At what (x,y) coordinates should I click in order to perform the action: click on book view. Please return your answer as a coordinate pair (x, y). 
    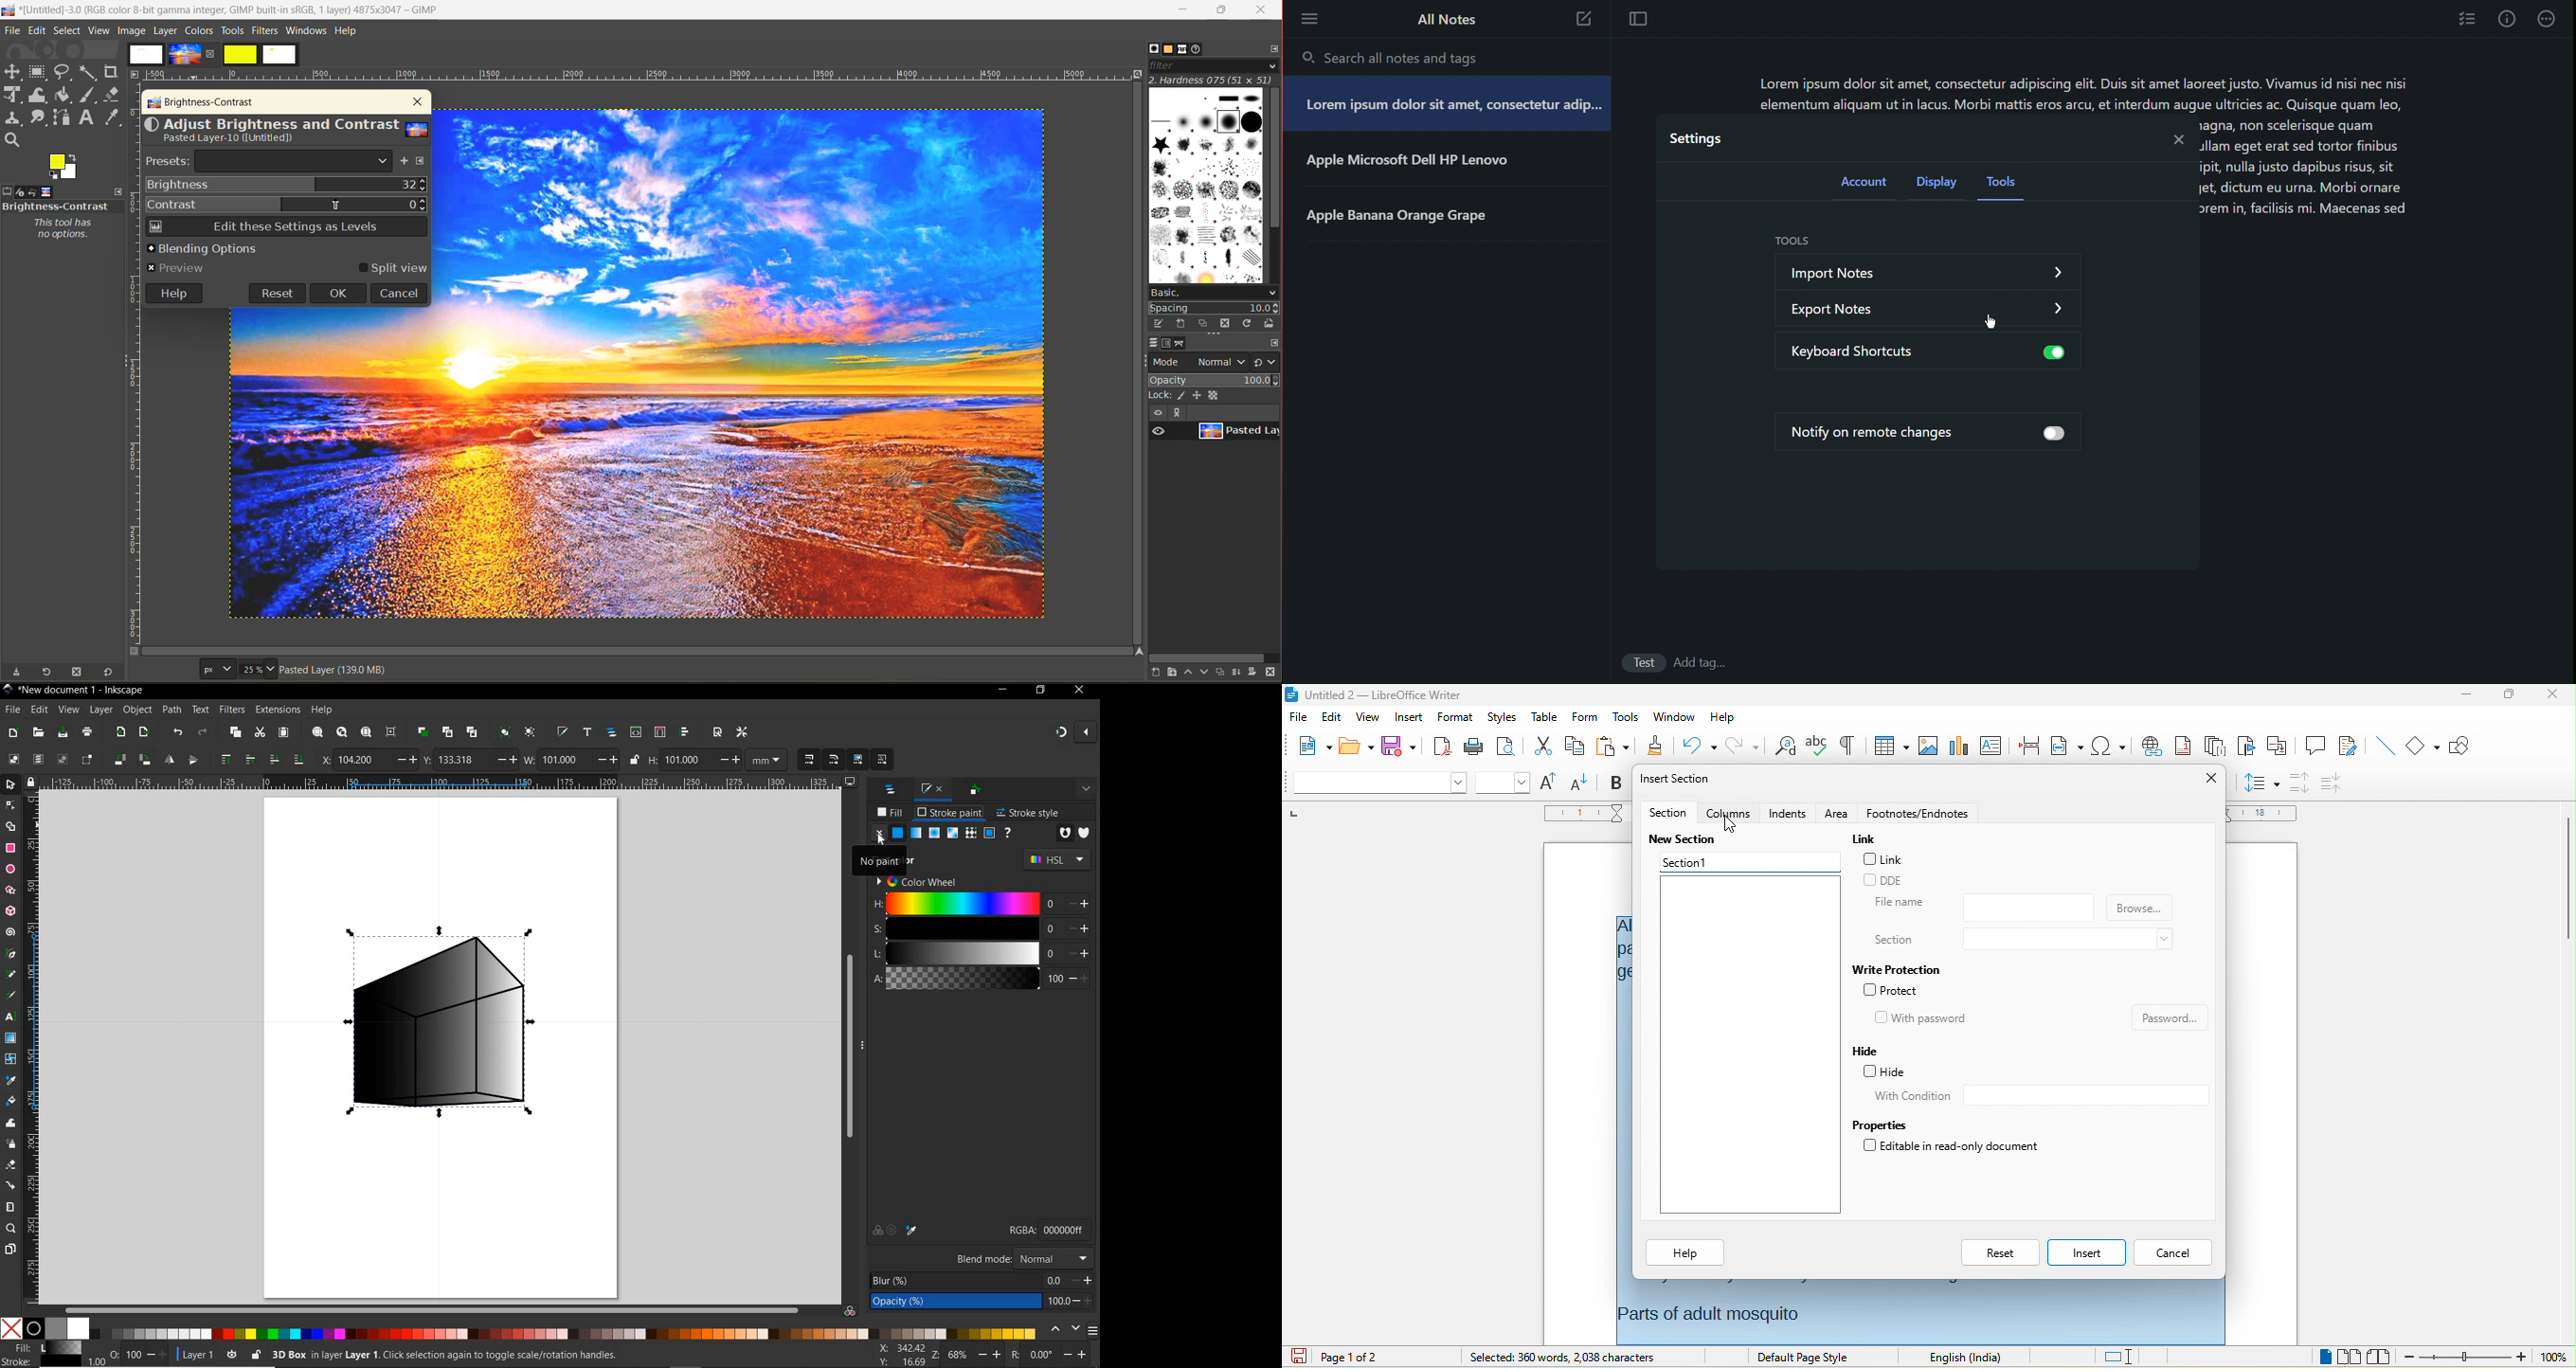
    Looking at the image, I should click on (2379, 1357).